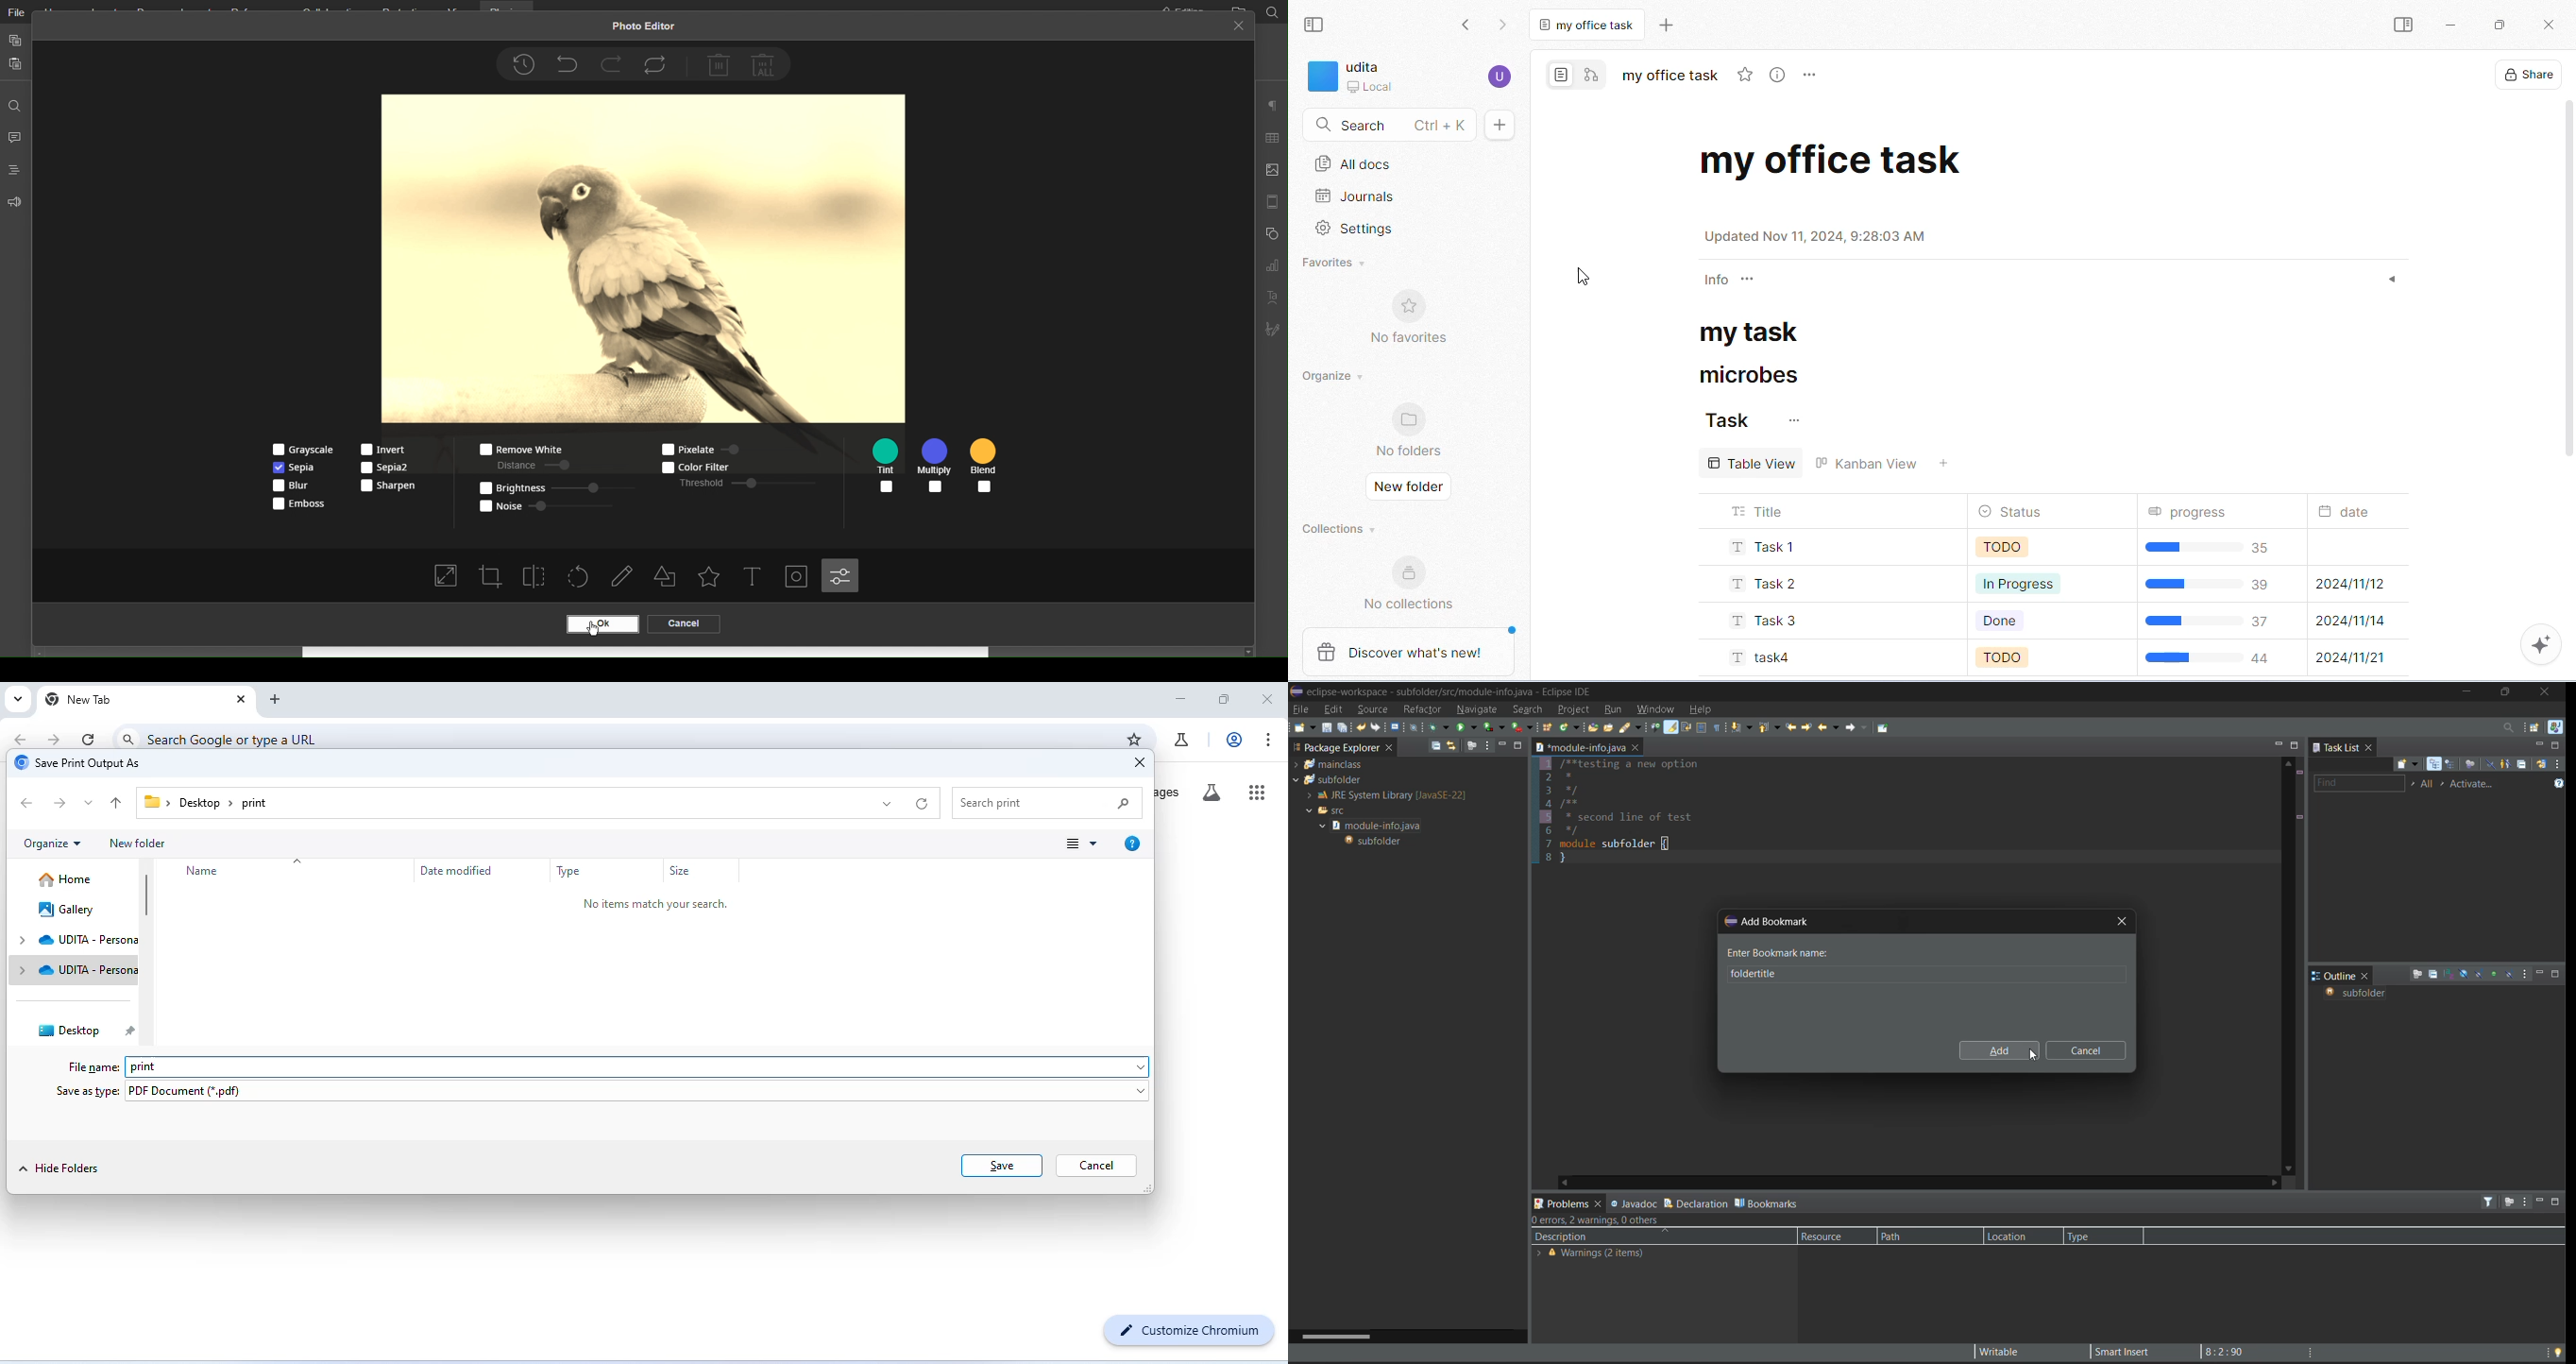  I want to click on todo, so click(2017, 657).